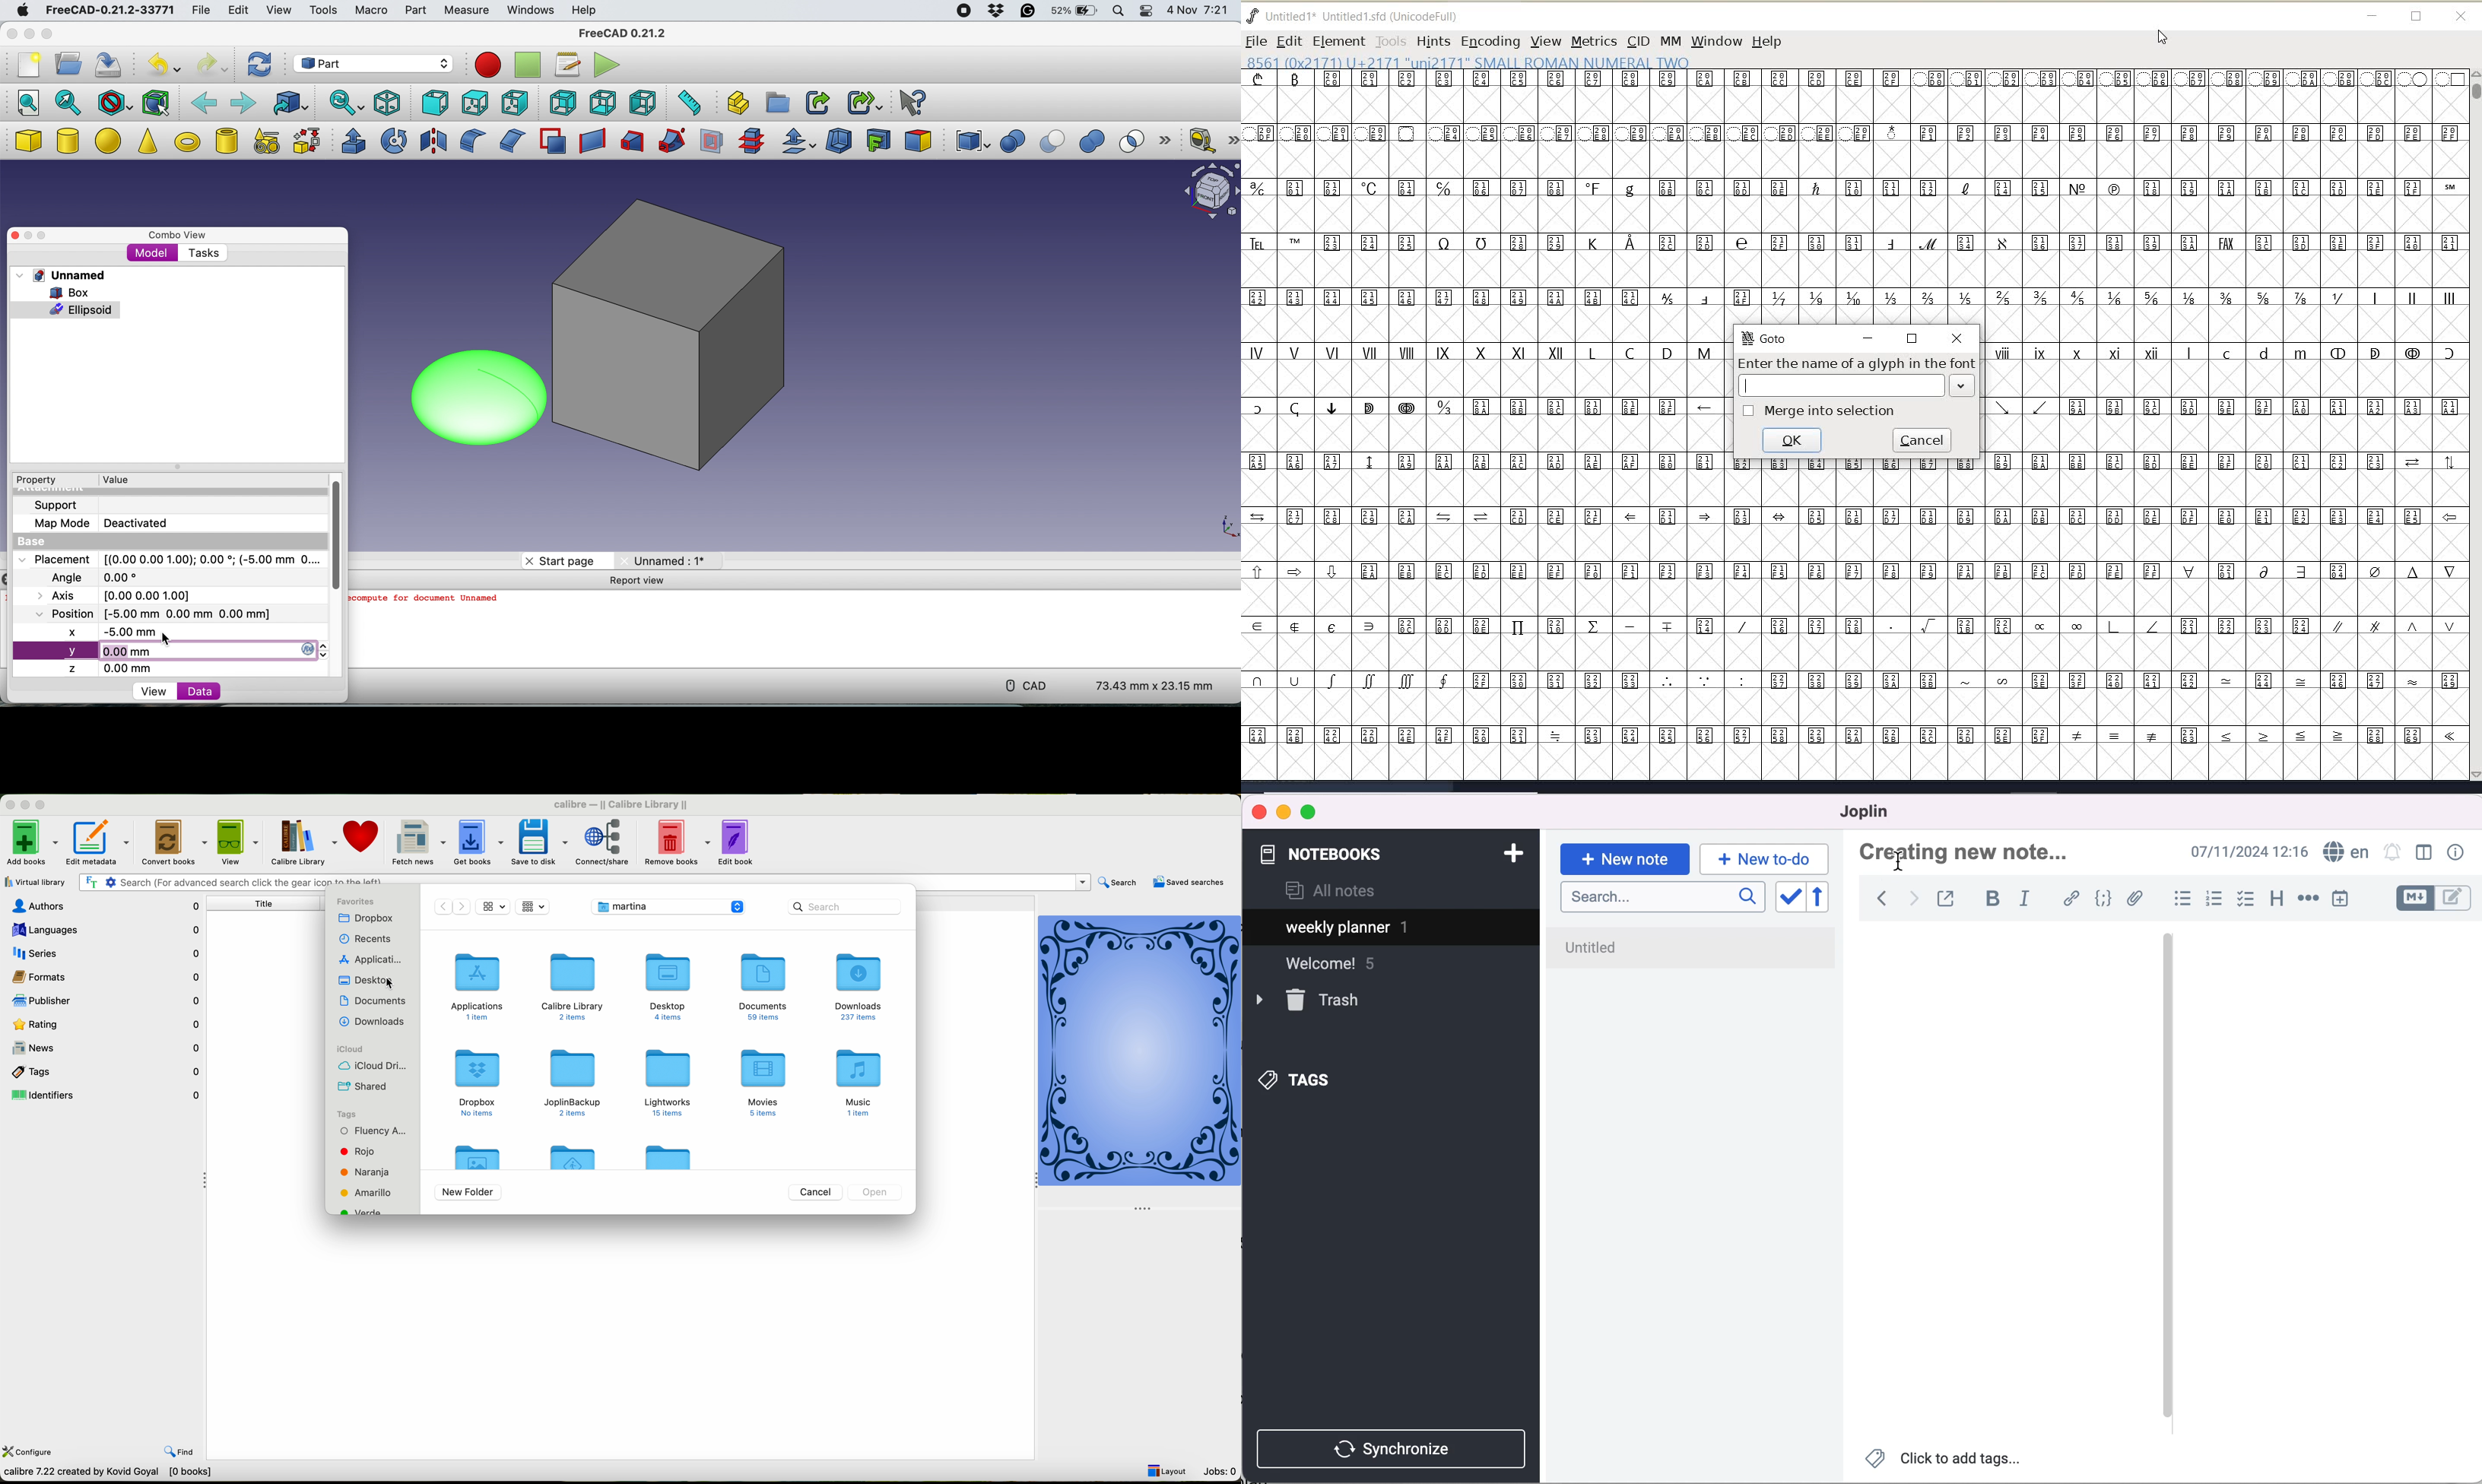 This screenshot has height=1484, width=2492. What do you see at coordinates (529, 66) in the screenshot?
I see `stop recording macros` at bounding box center [529, 66].